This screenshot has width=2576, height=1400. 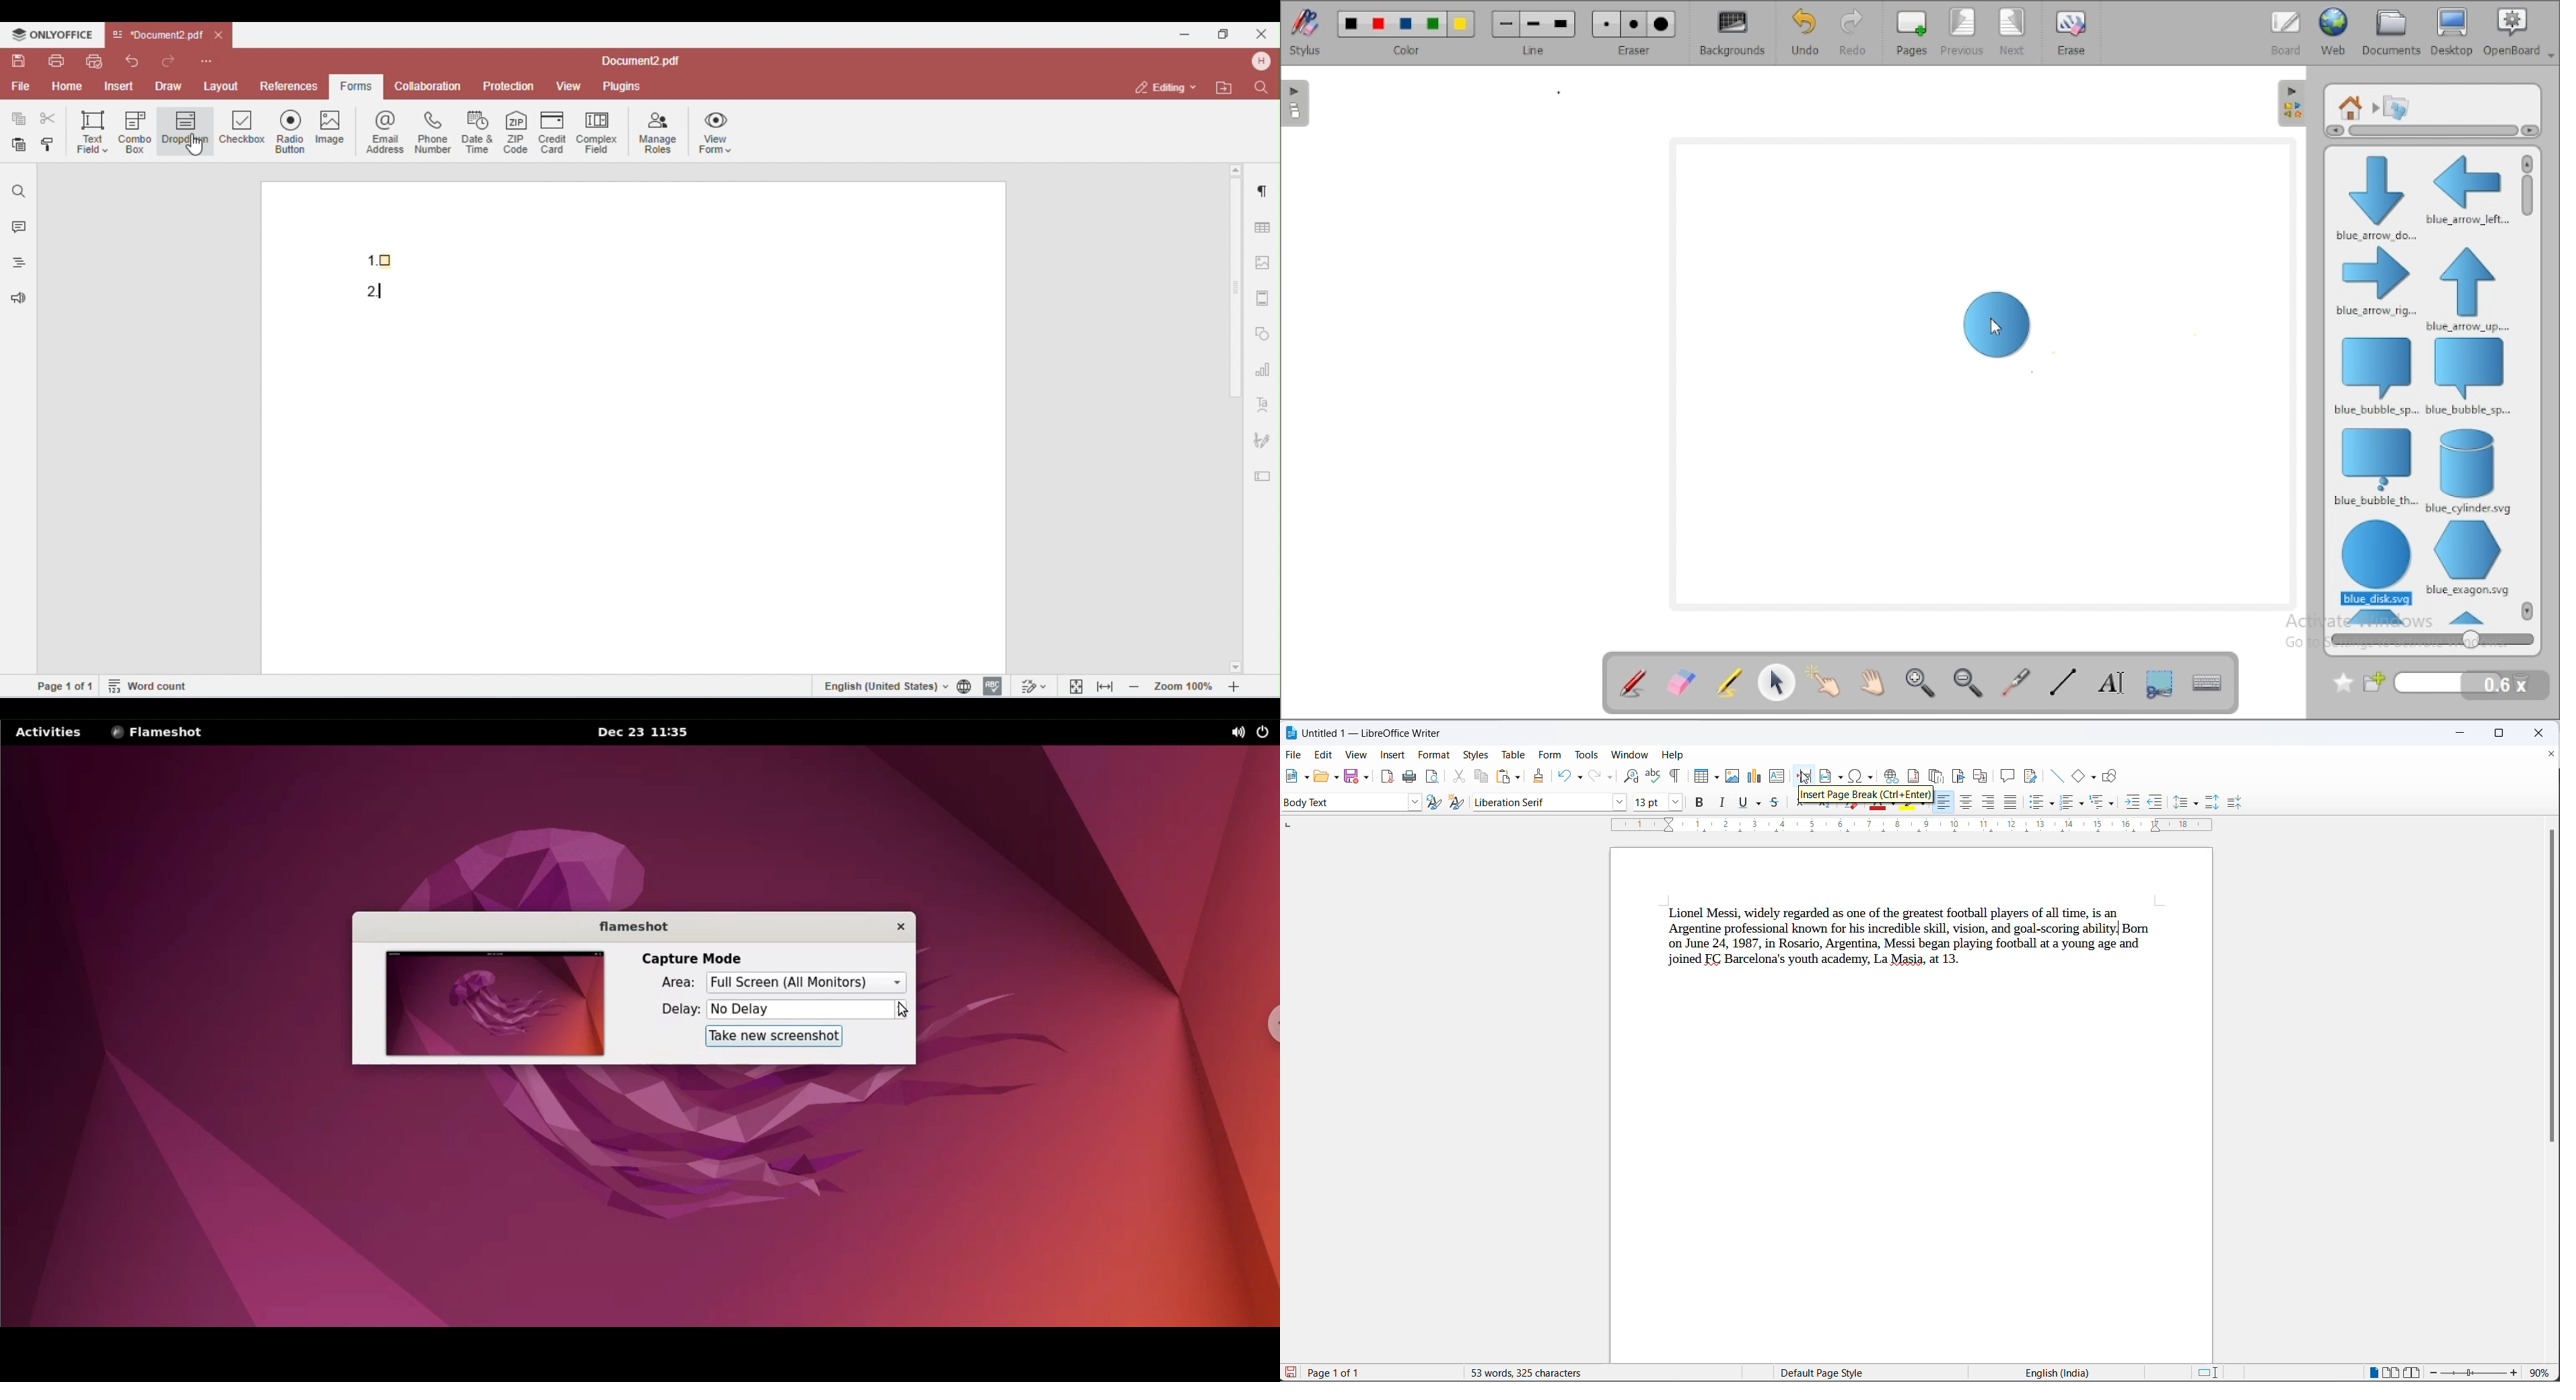 What do you see at coordinates (2538, 733) in the screenshot?
I see `close` at bounding box center [2538, 733].